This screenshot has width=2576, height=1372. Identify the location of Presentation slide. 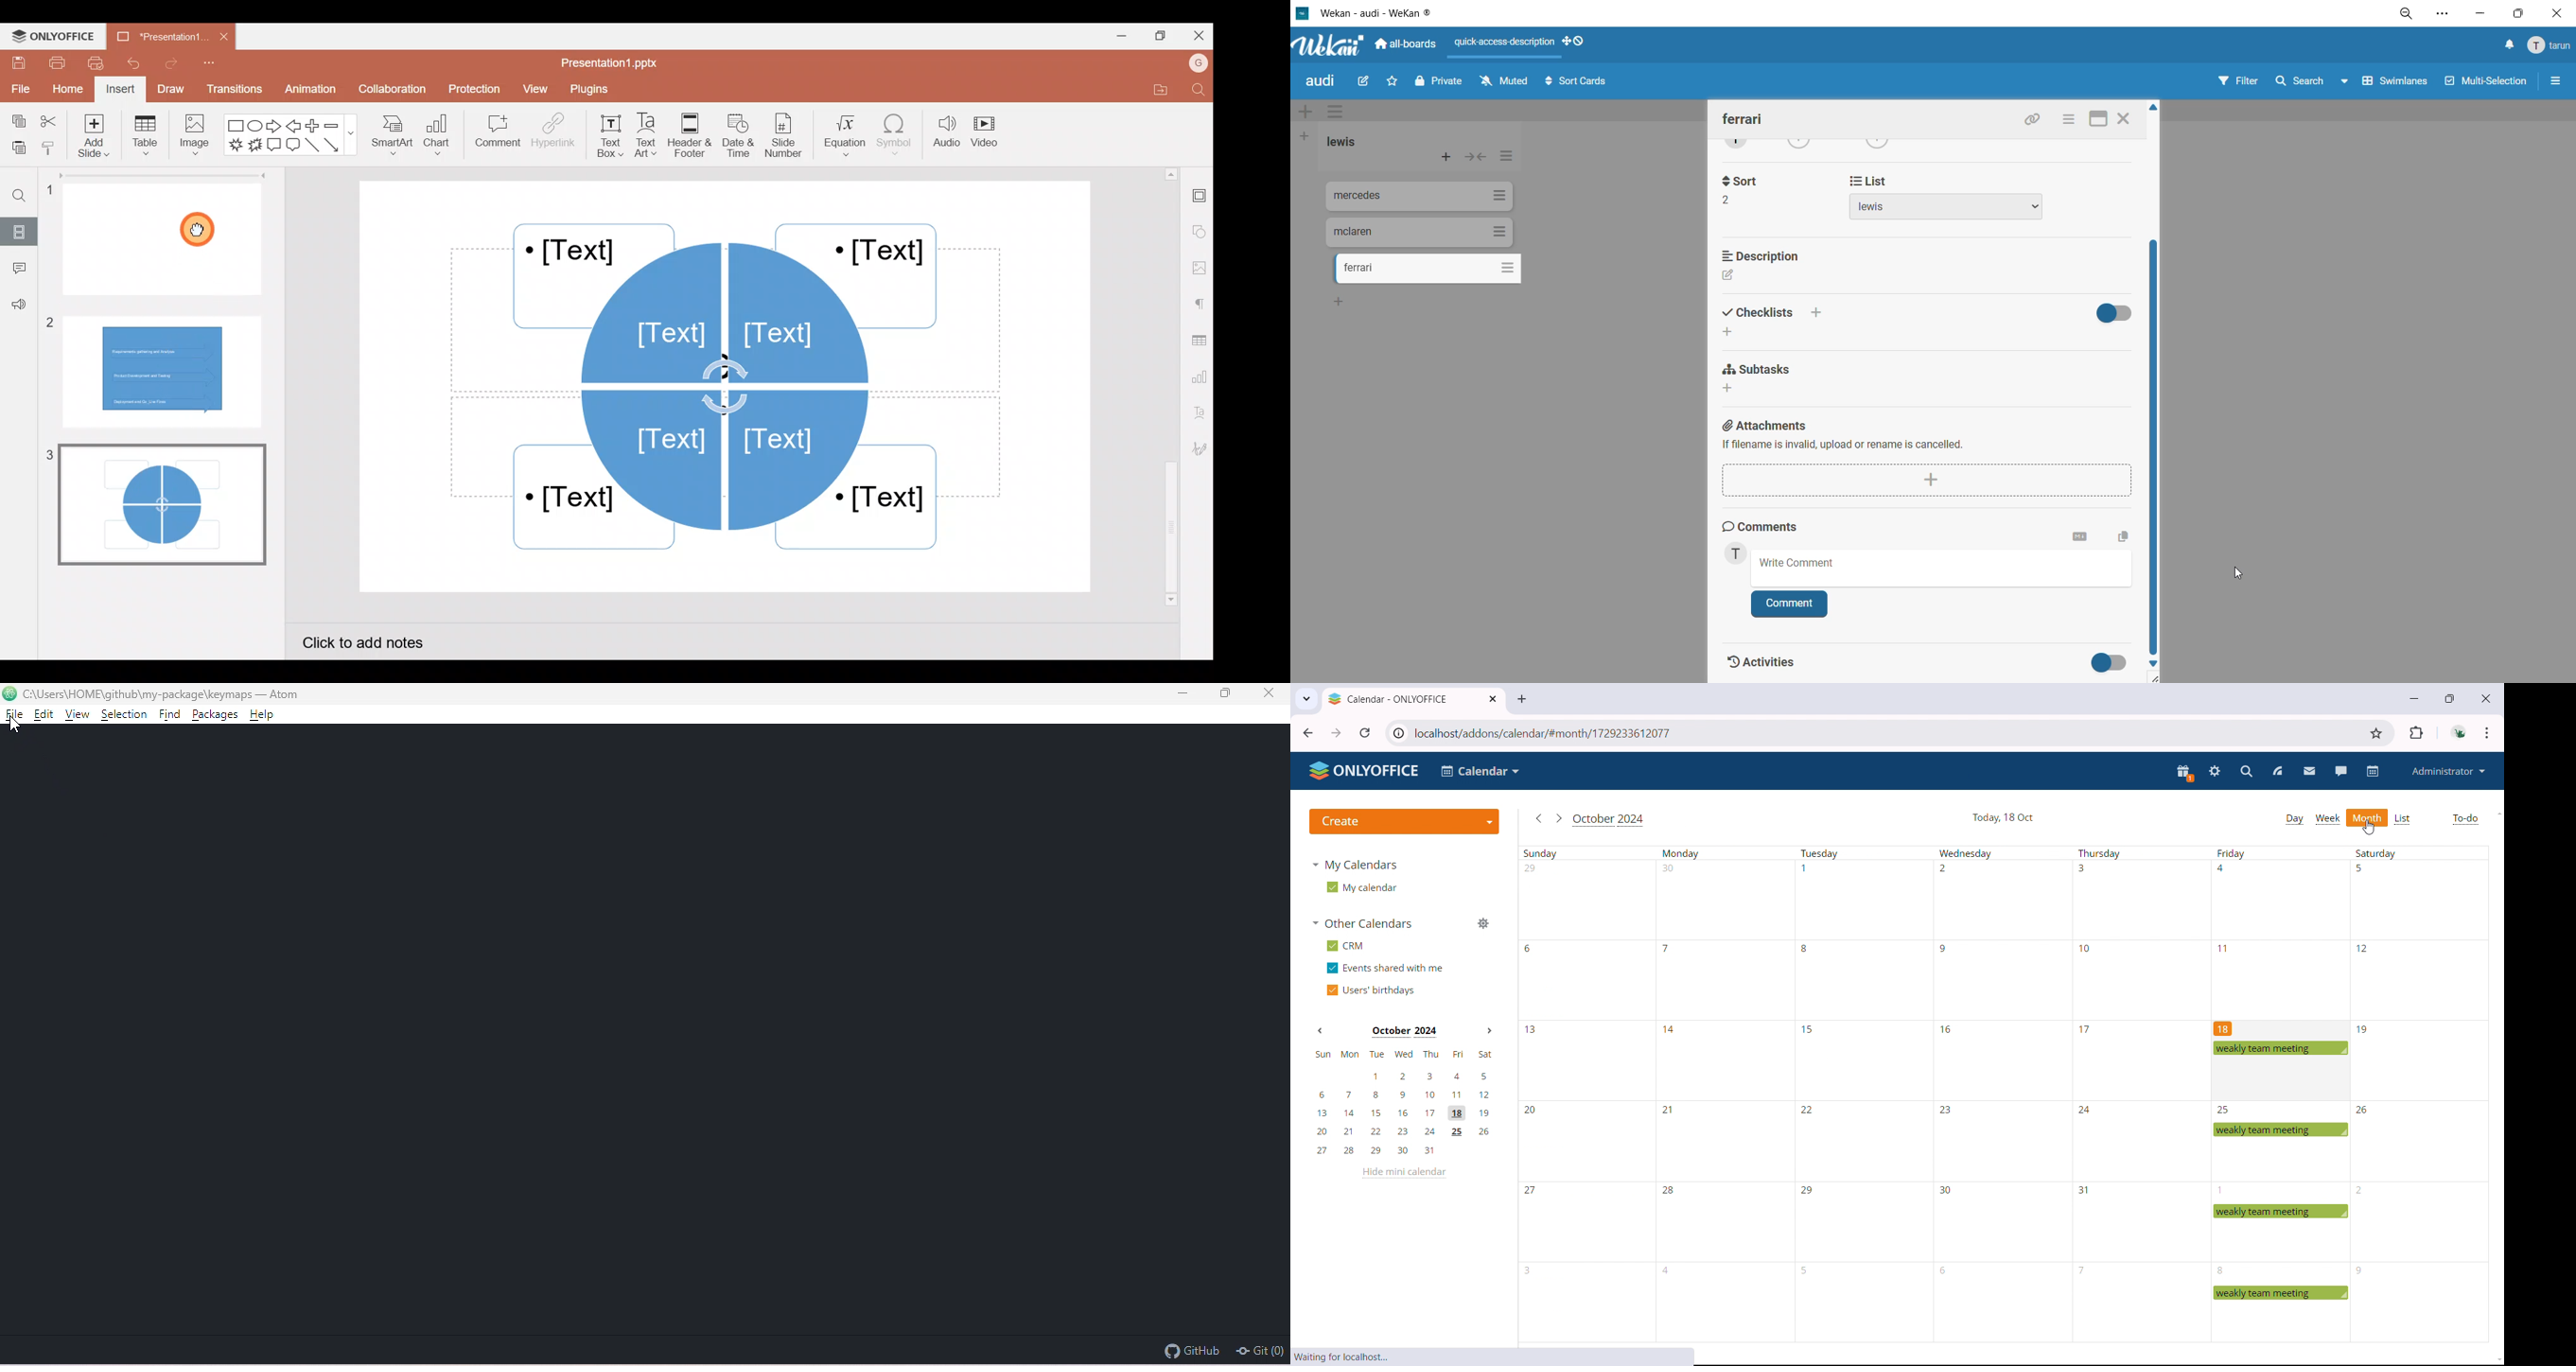
(730, 385).